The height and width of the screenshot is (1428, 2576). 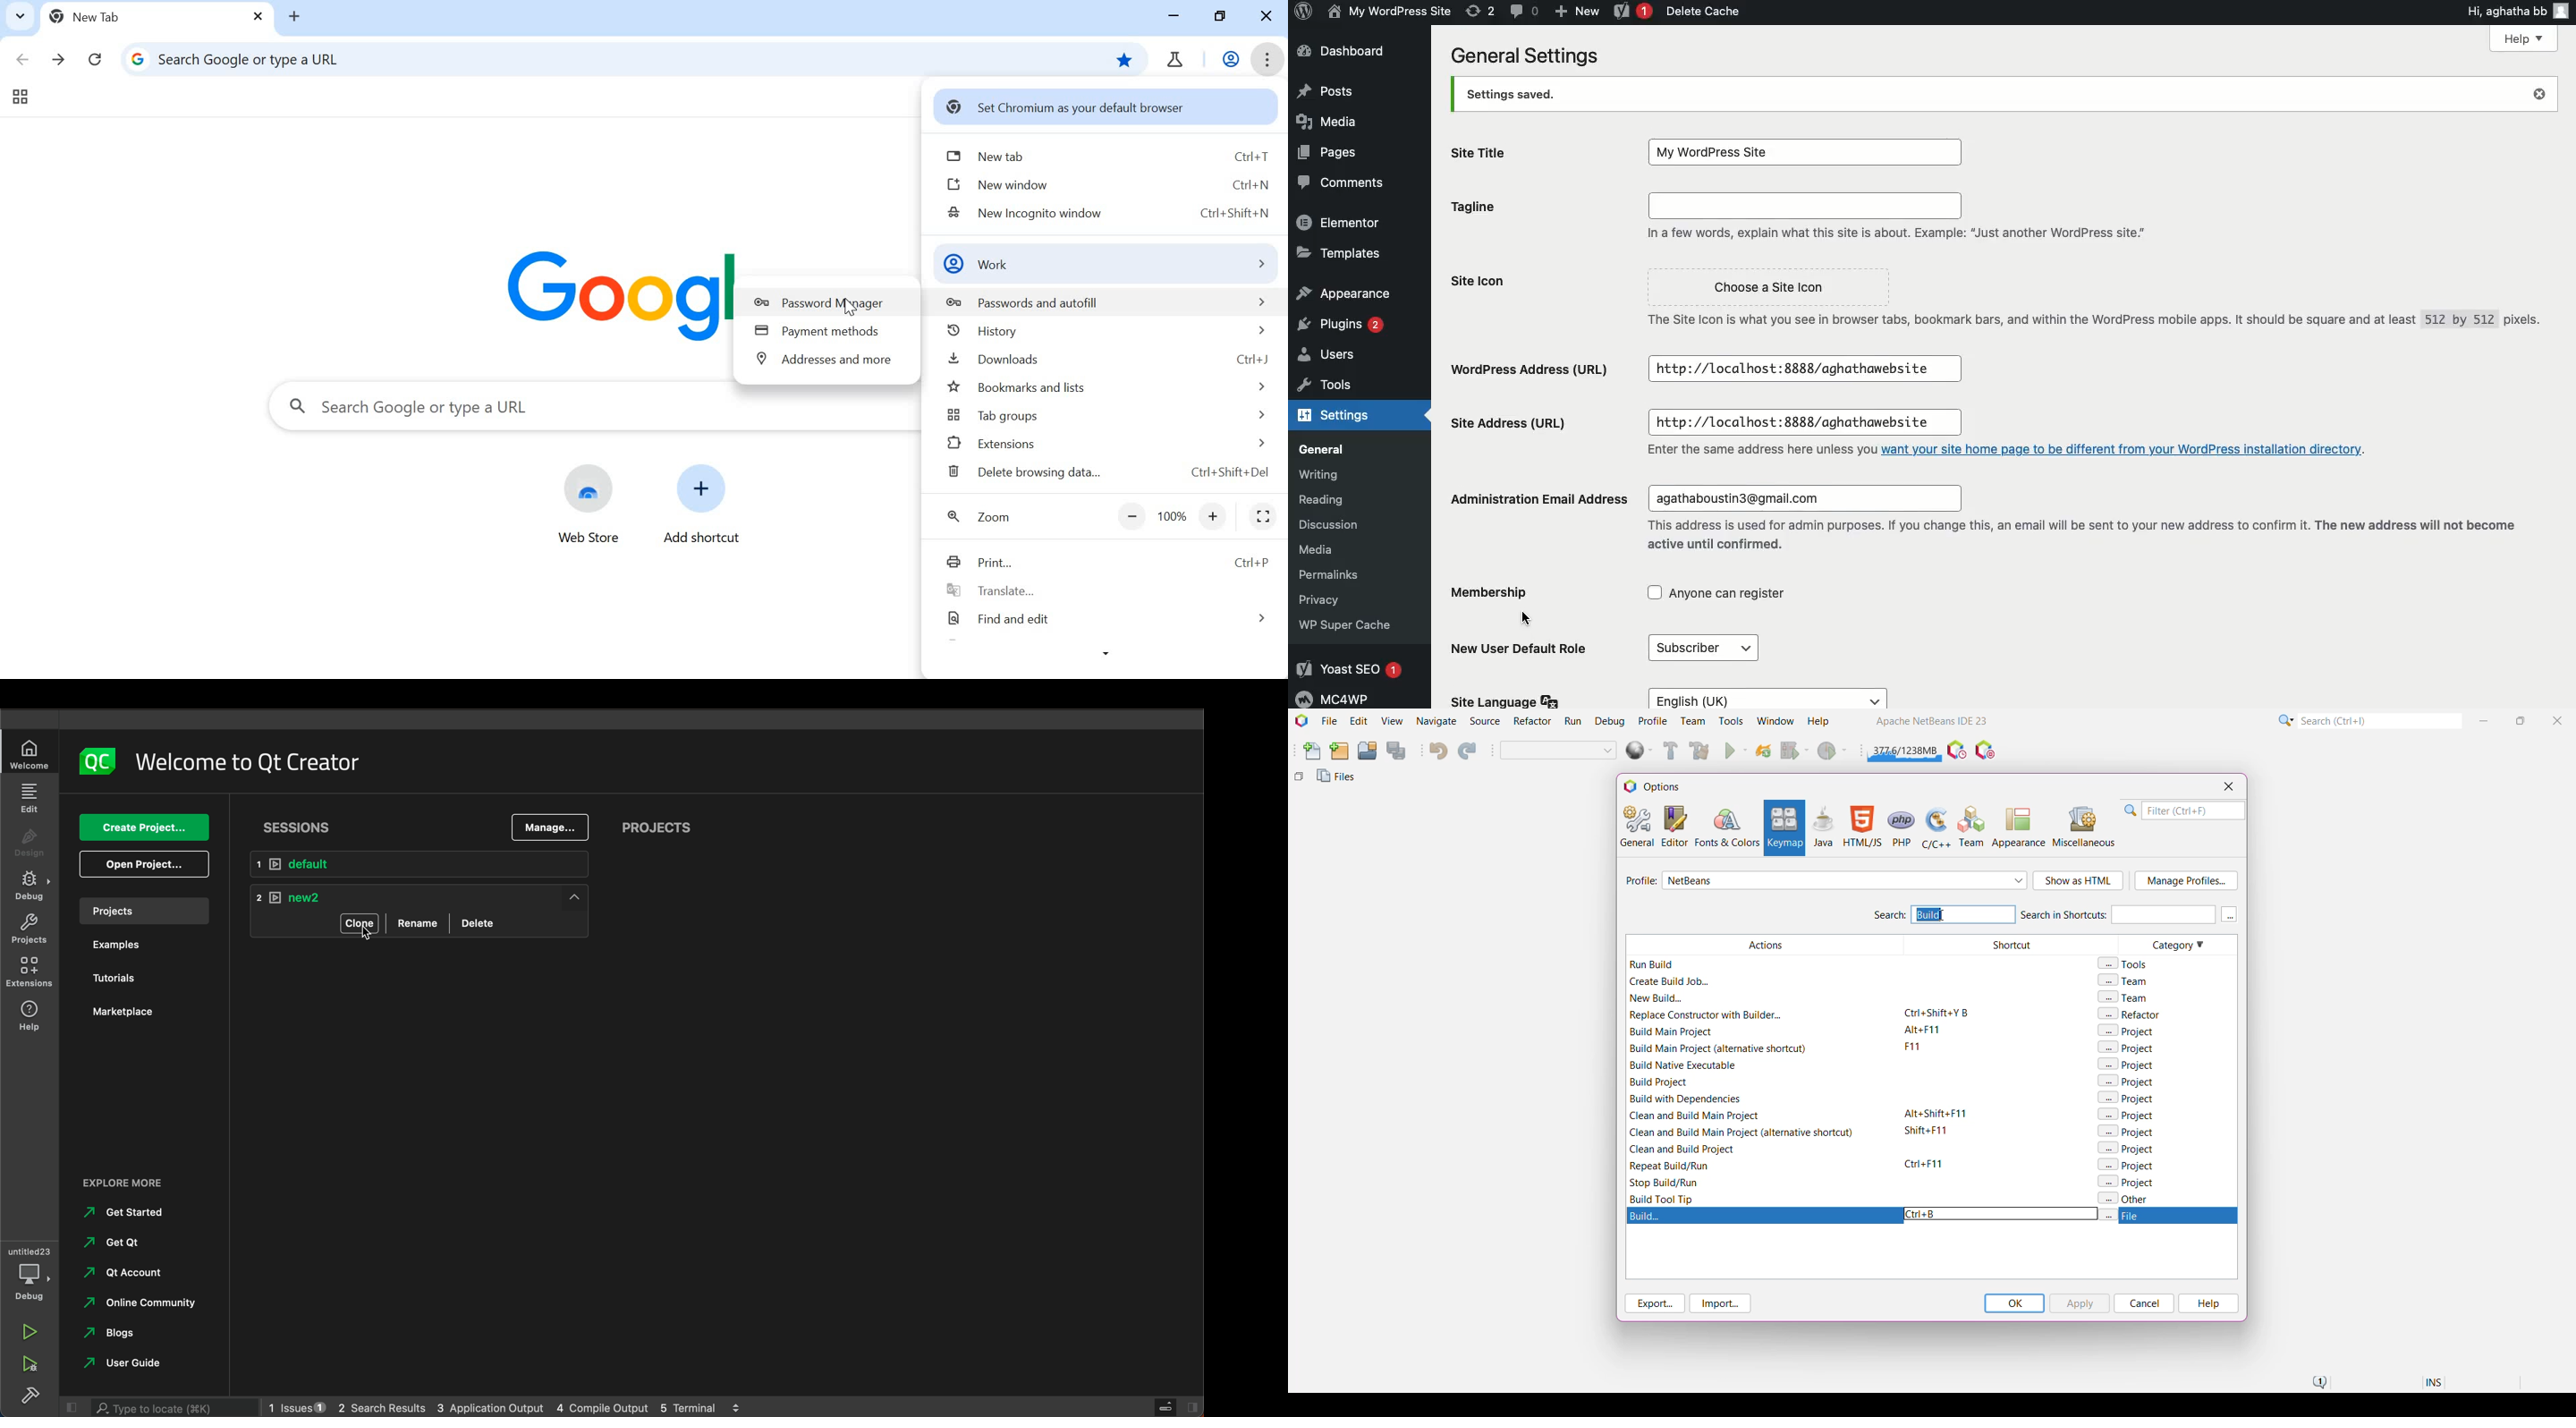 What do you see at coordinates (121, 1011) in the screenshot?
I see `marketplace` at bounding box center [121, 1011].